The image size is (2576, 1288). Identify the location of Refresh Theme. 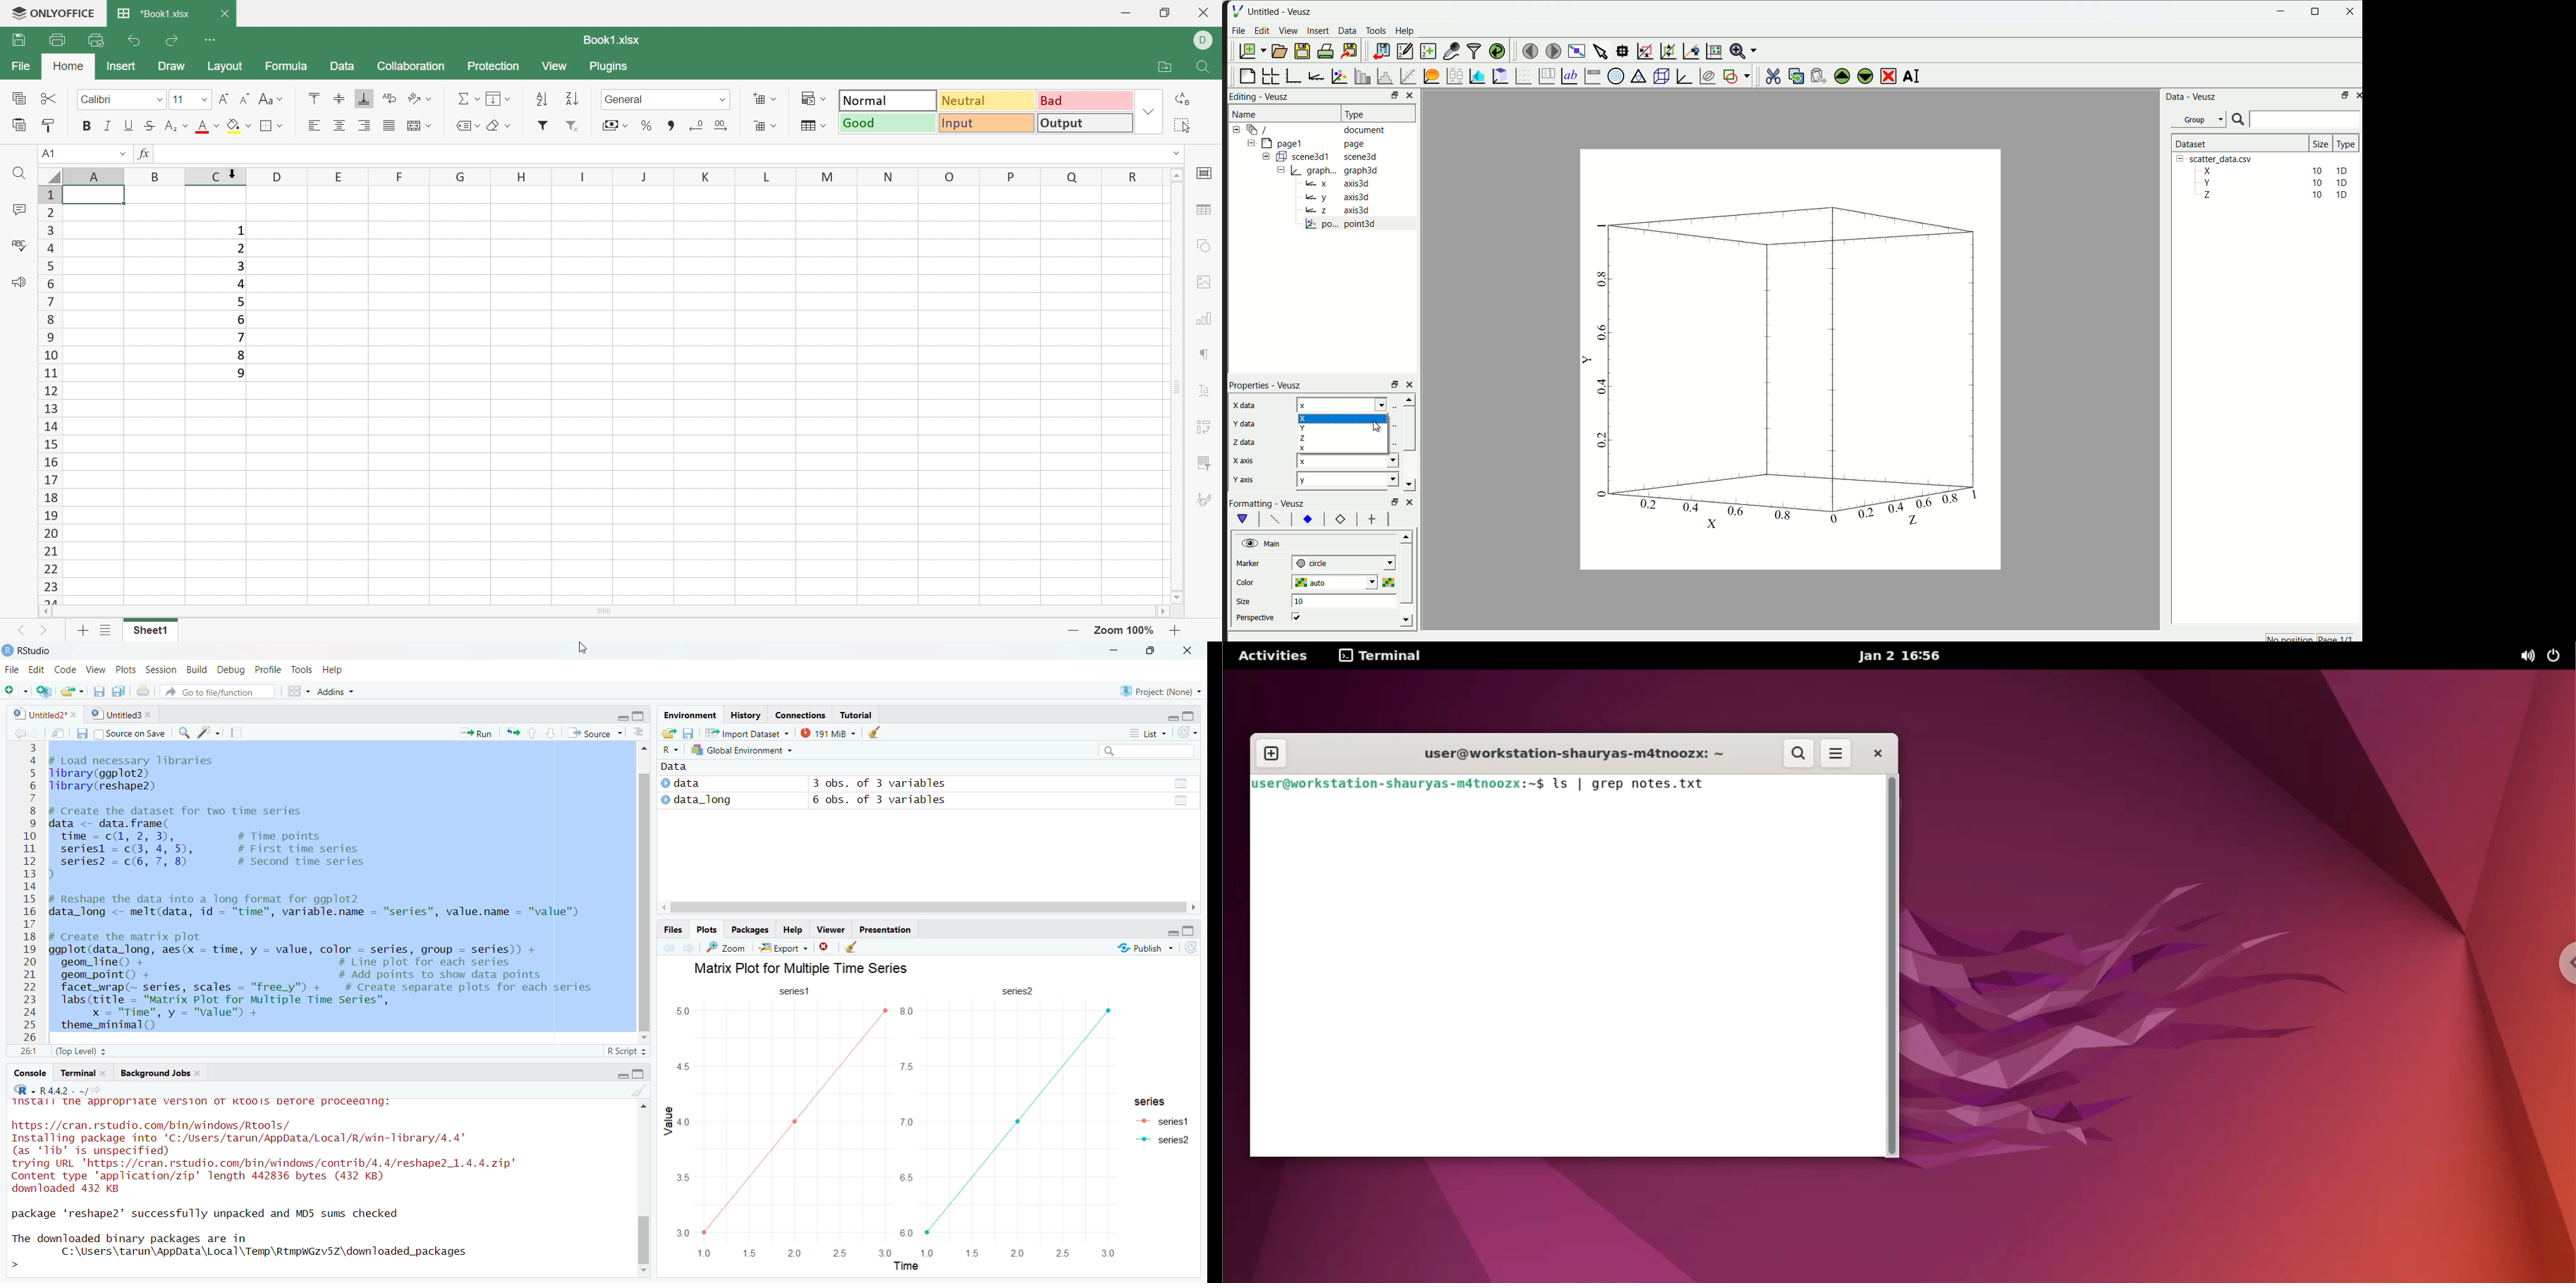
(1188, 732).